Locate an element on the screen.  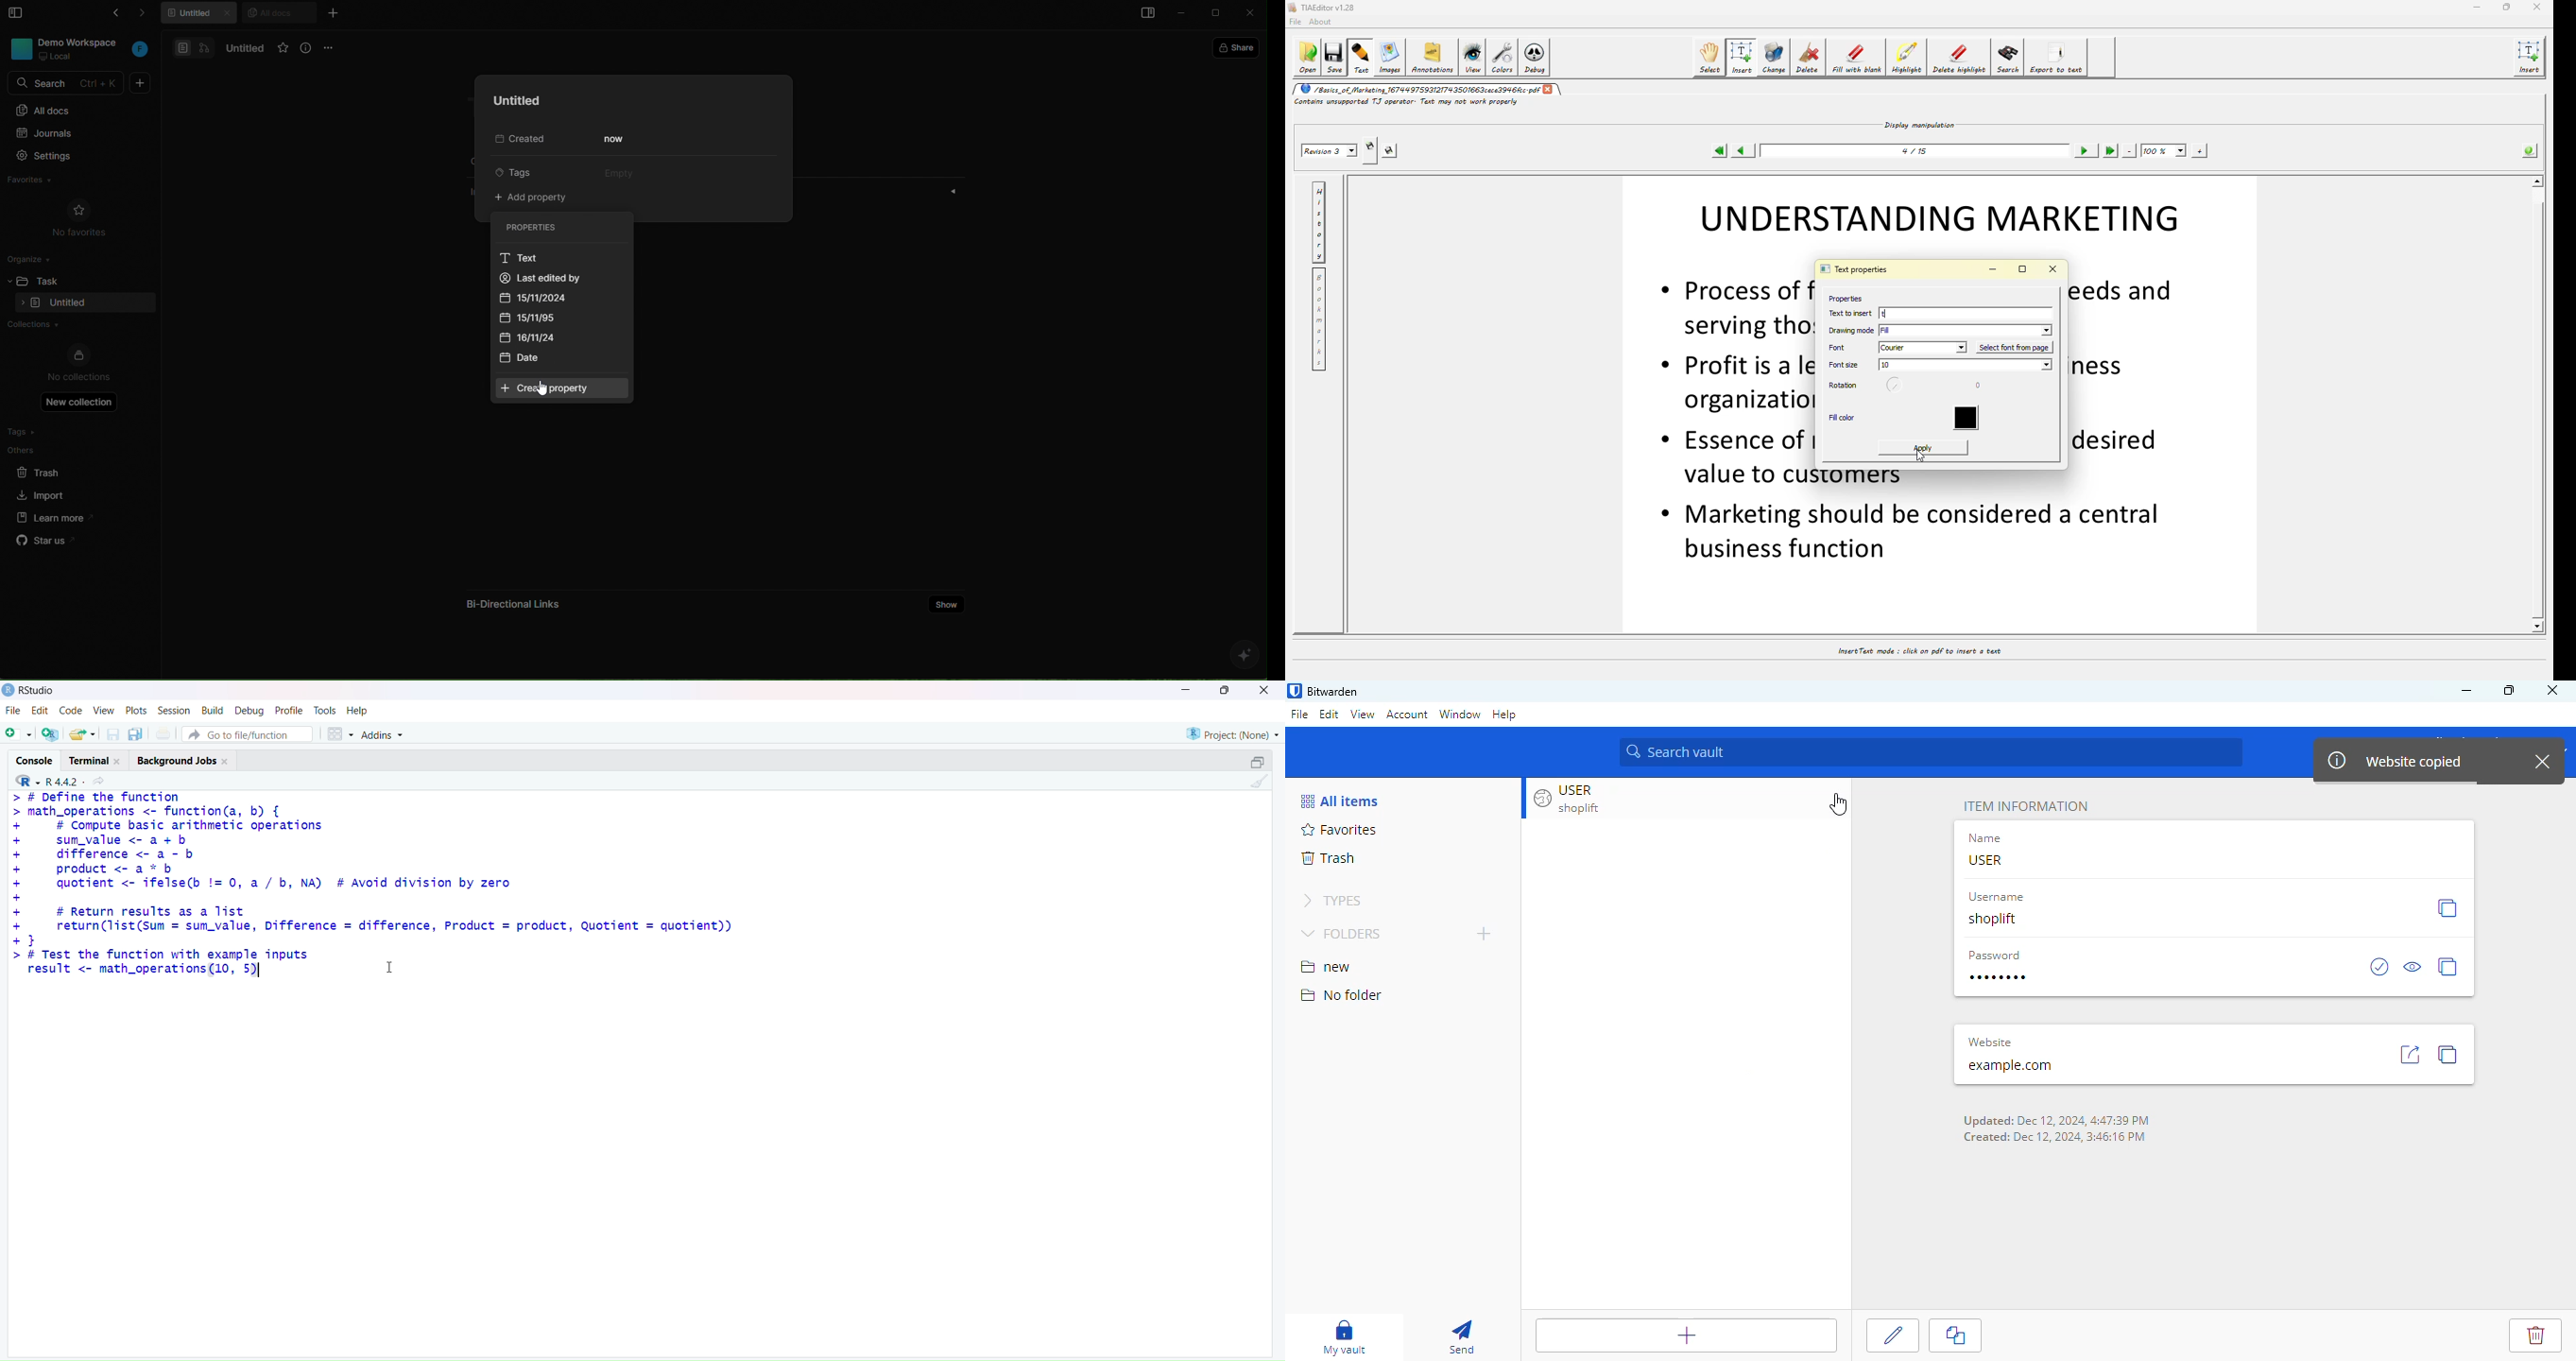
cursor is located at coordinates (541, 389).